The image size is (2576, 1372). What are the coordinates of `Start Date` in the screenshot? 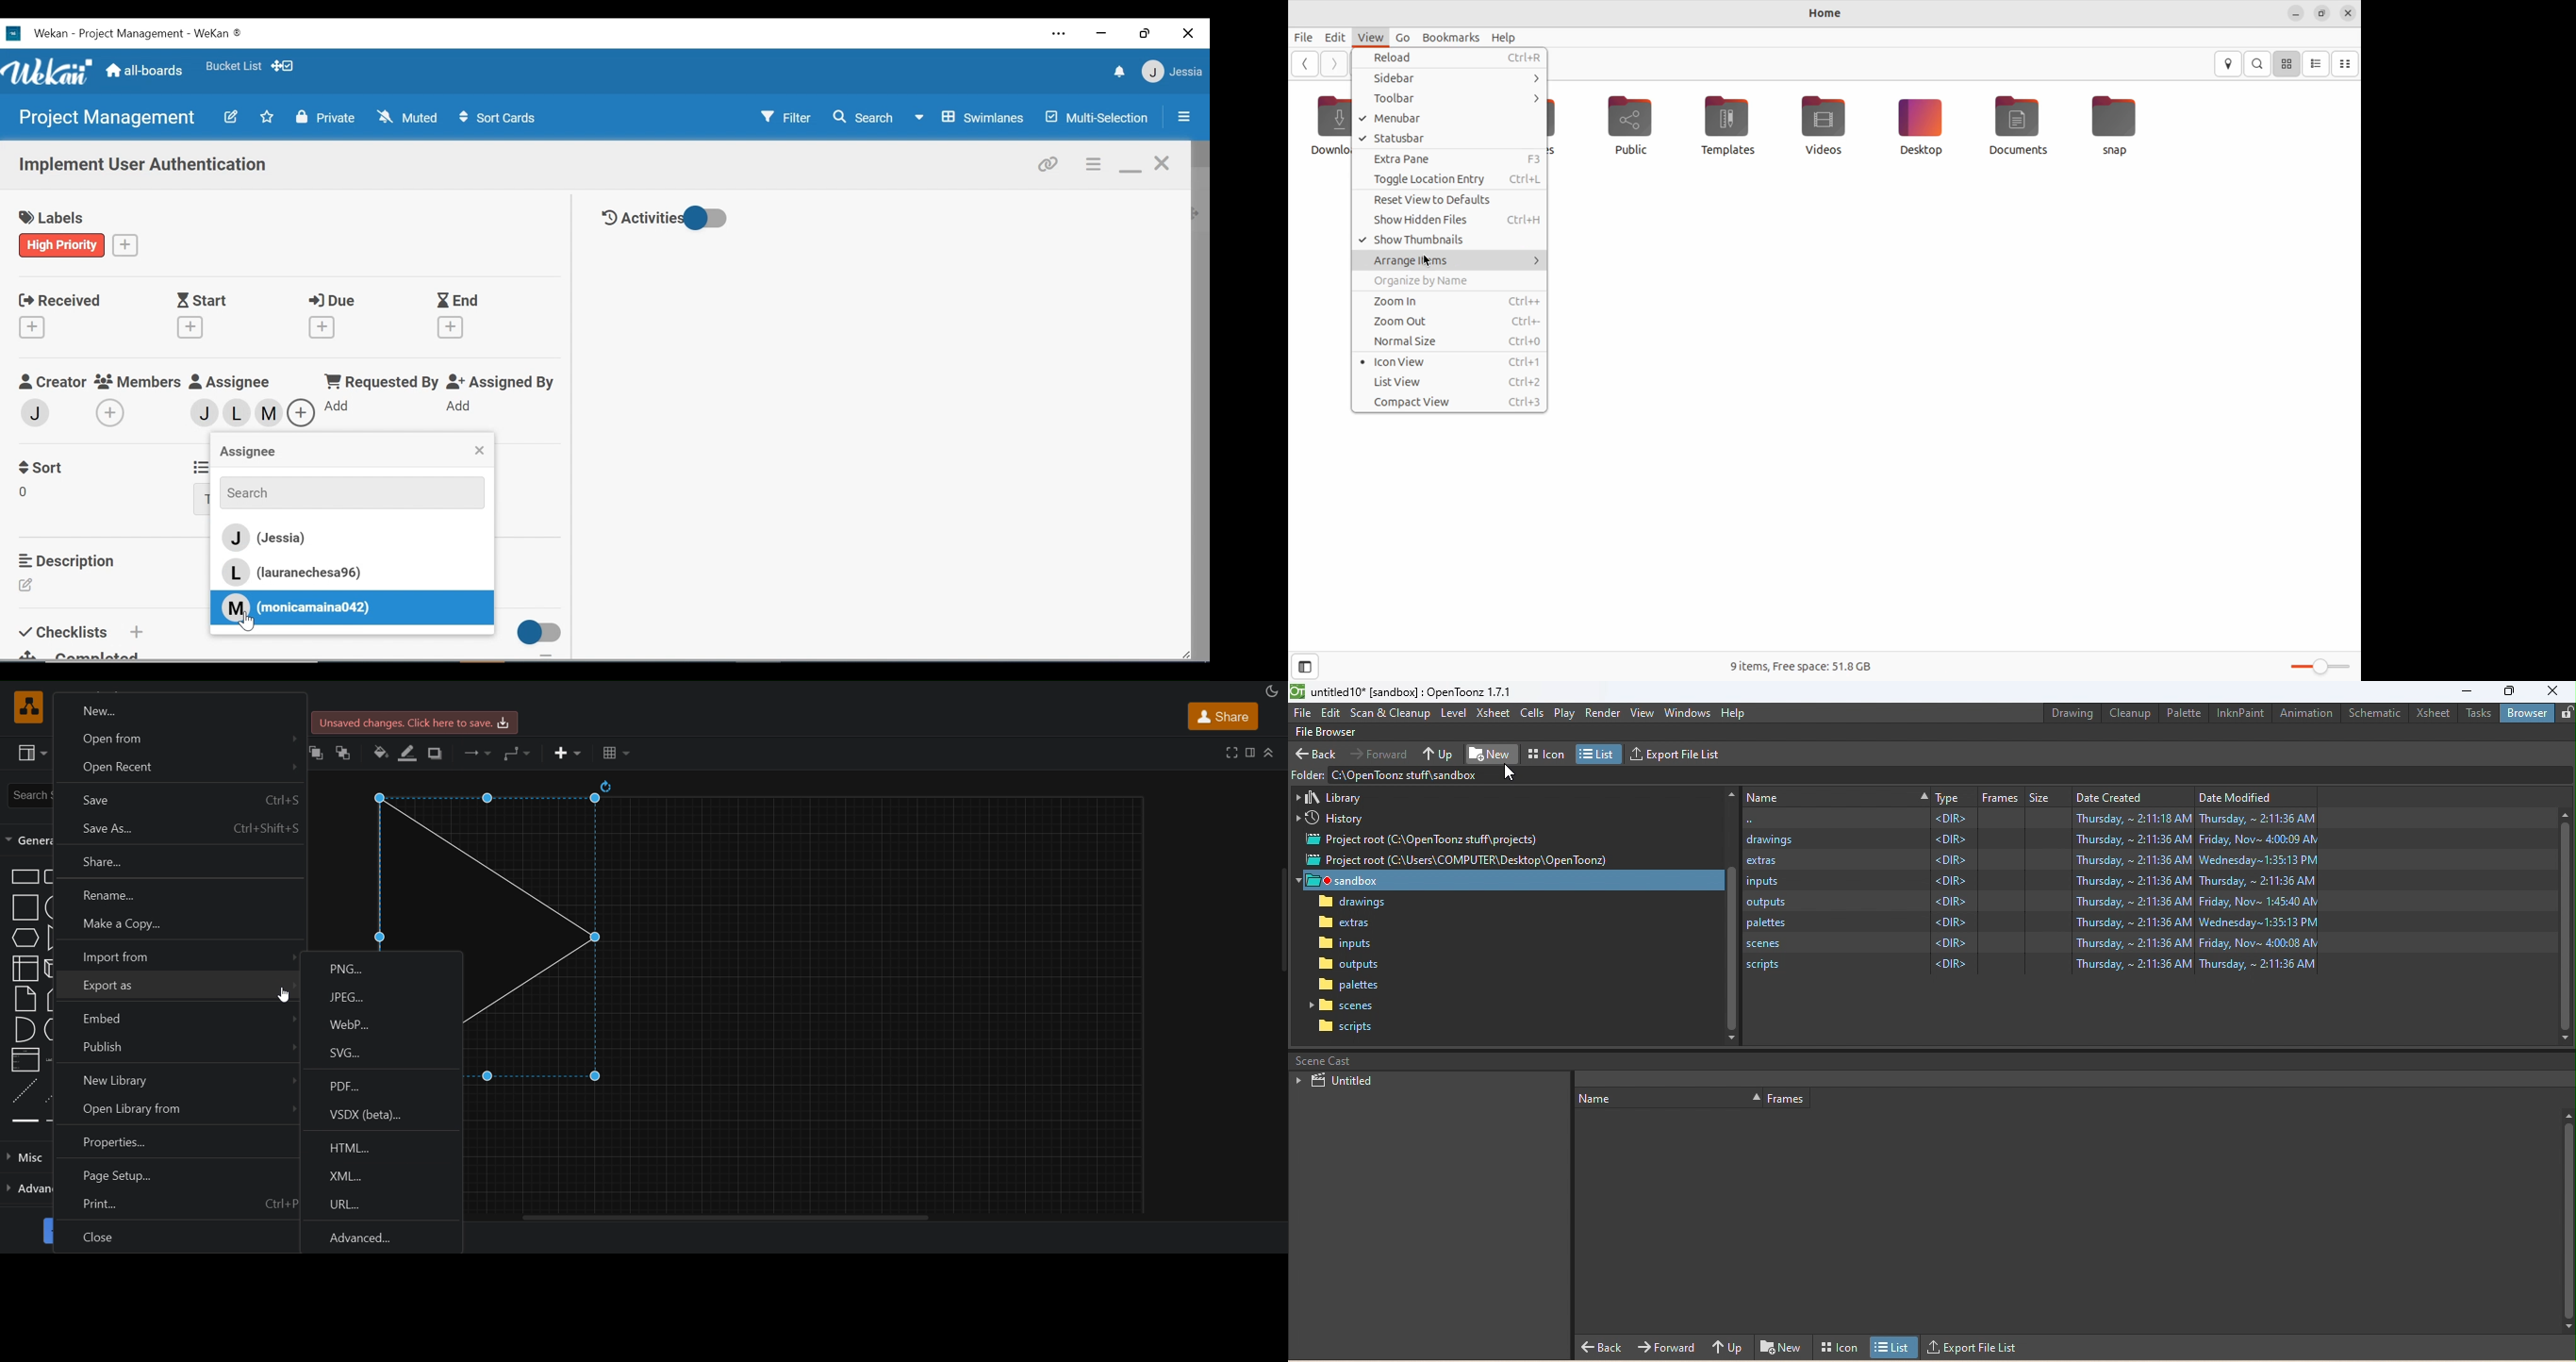 It's located at (205, 301).